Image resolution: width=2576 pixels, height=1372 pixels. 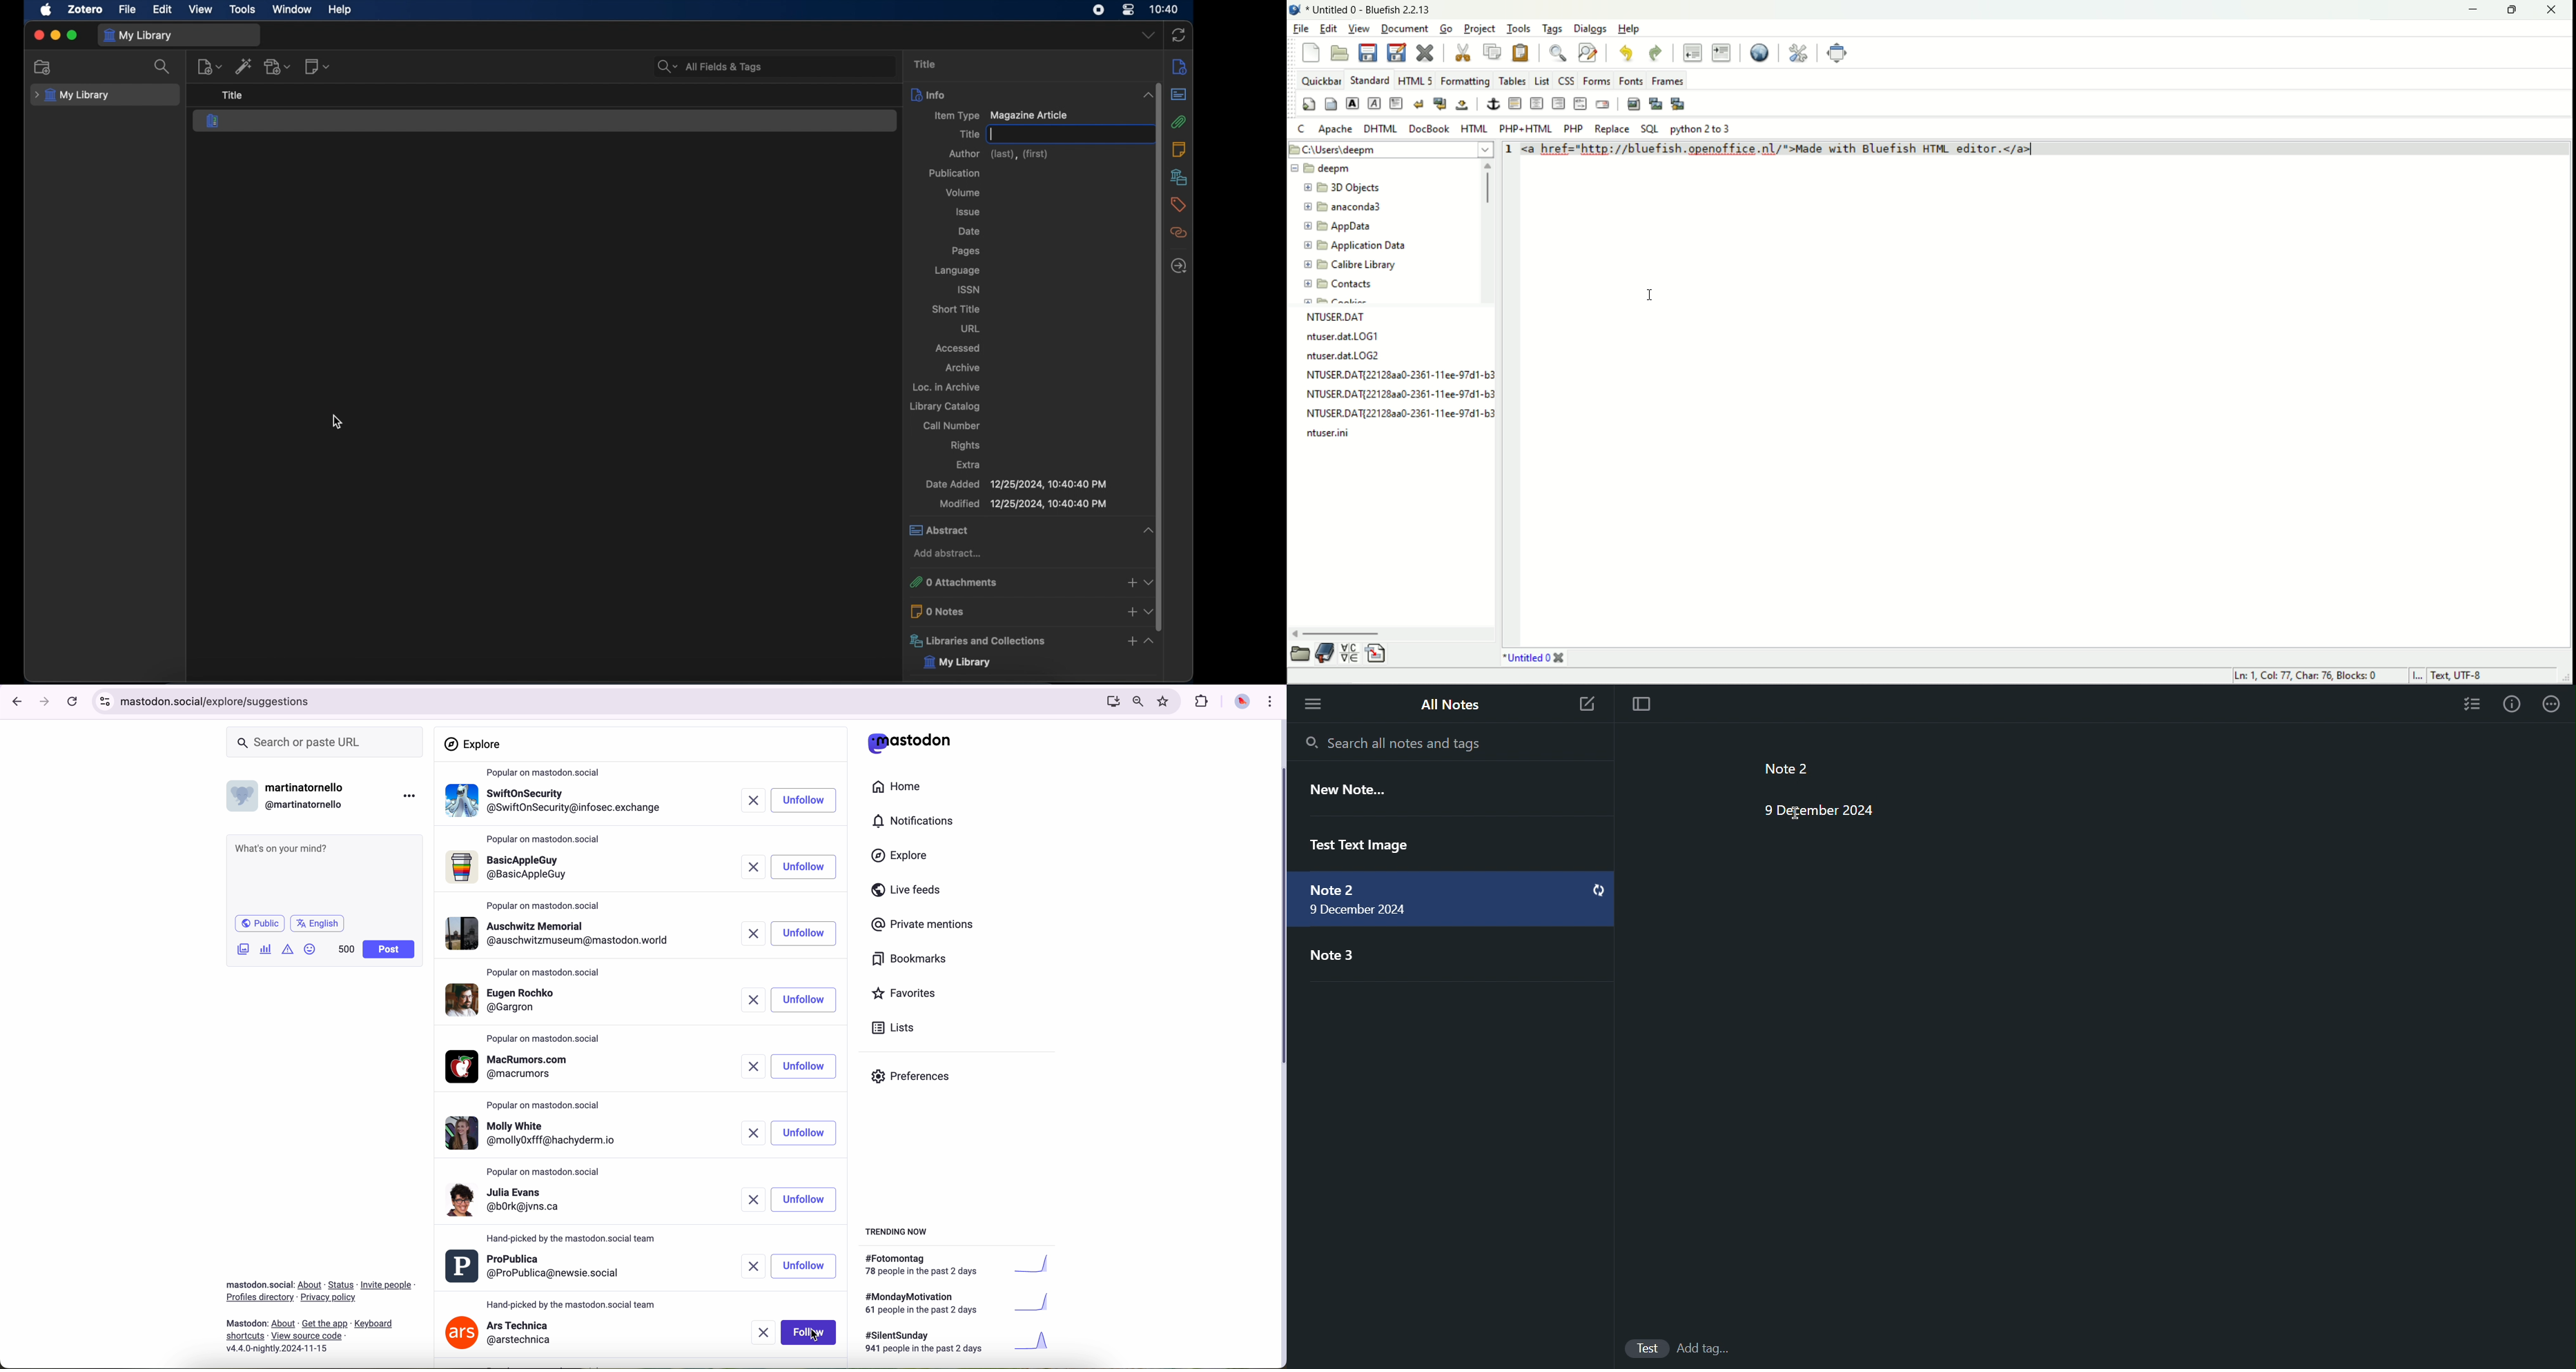 I want to click on library catalog, so click(x=944, y=406).